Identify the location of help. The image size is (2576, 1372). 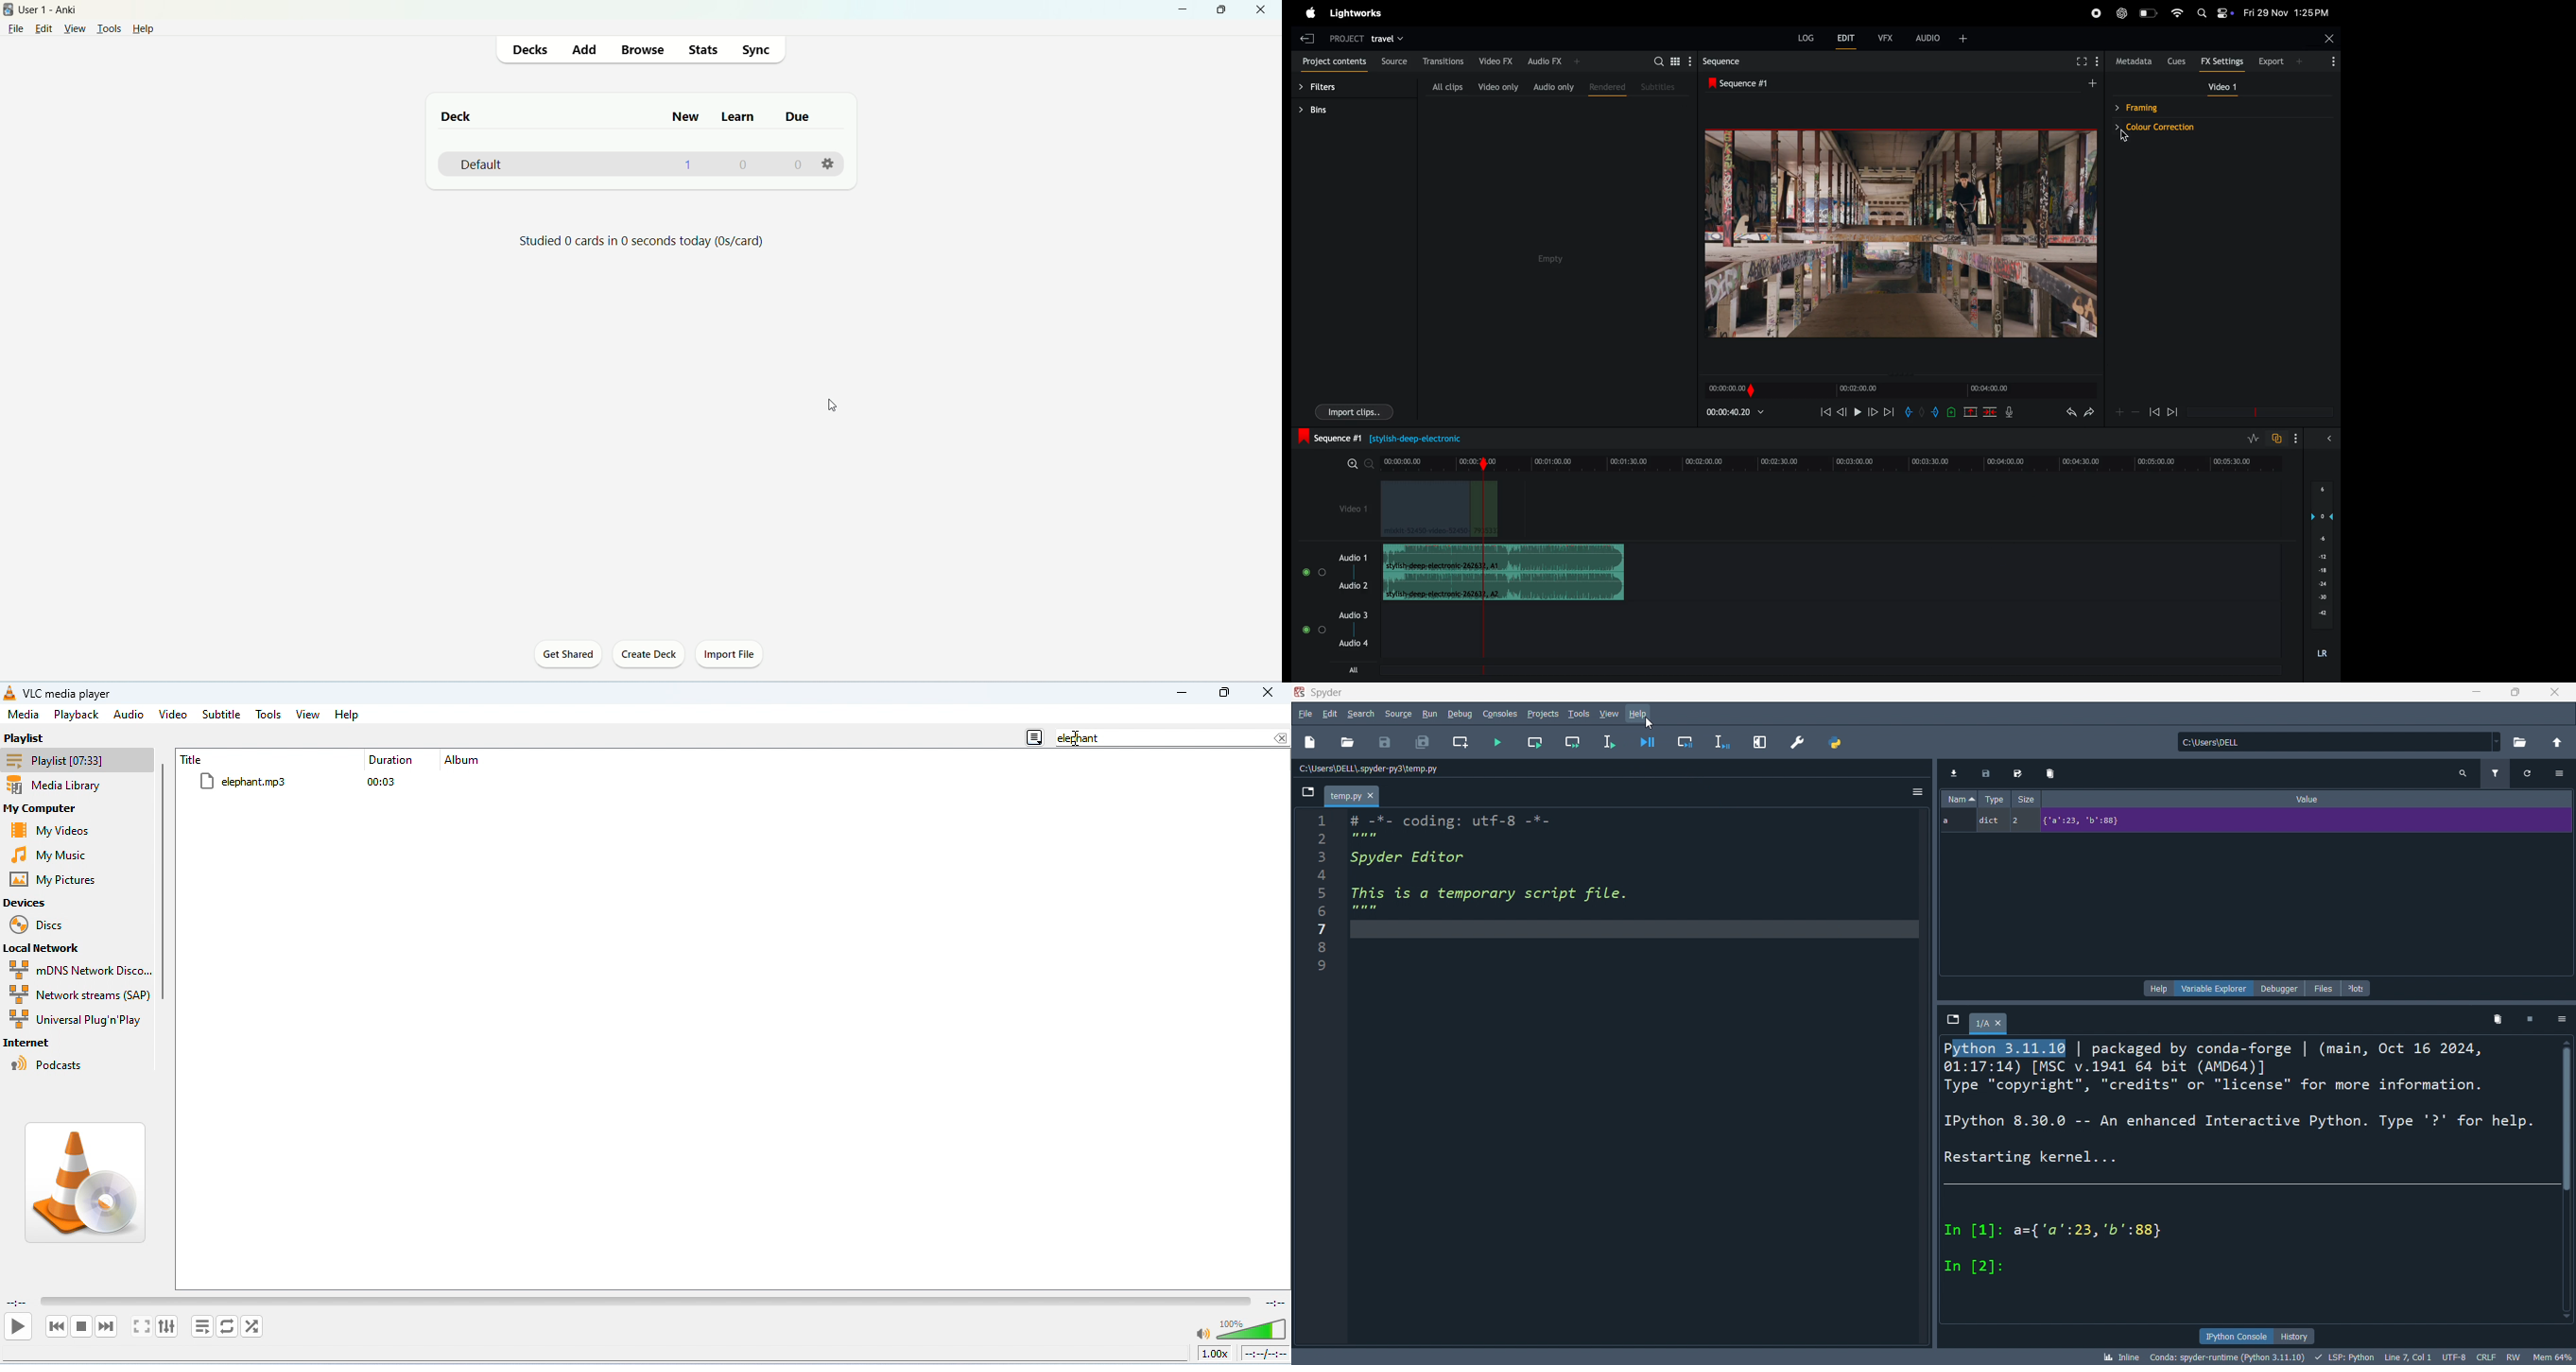
(150, 28).